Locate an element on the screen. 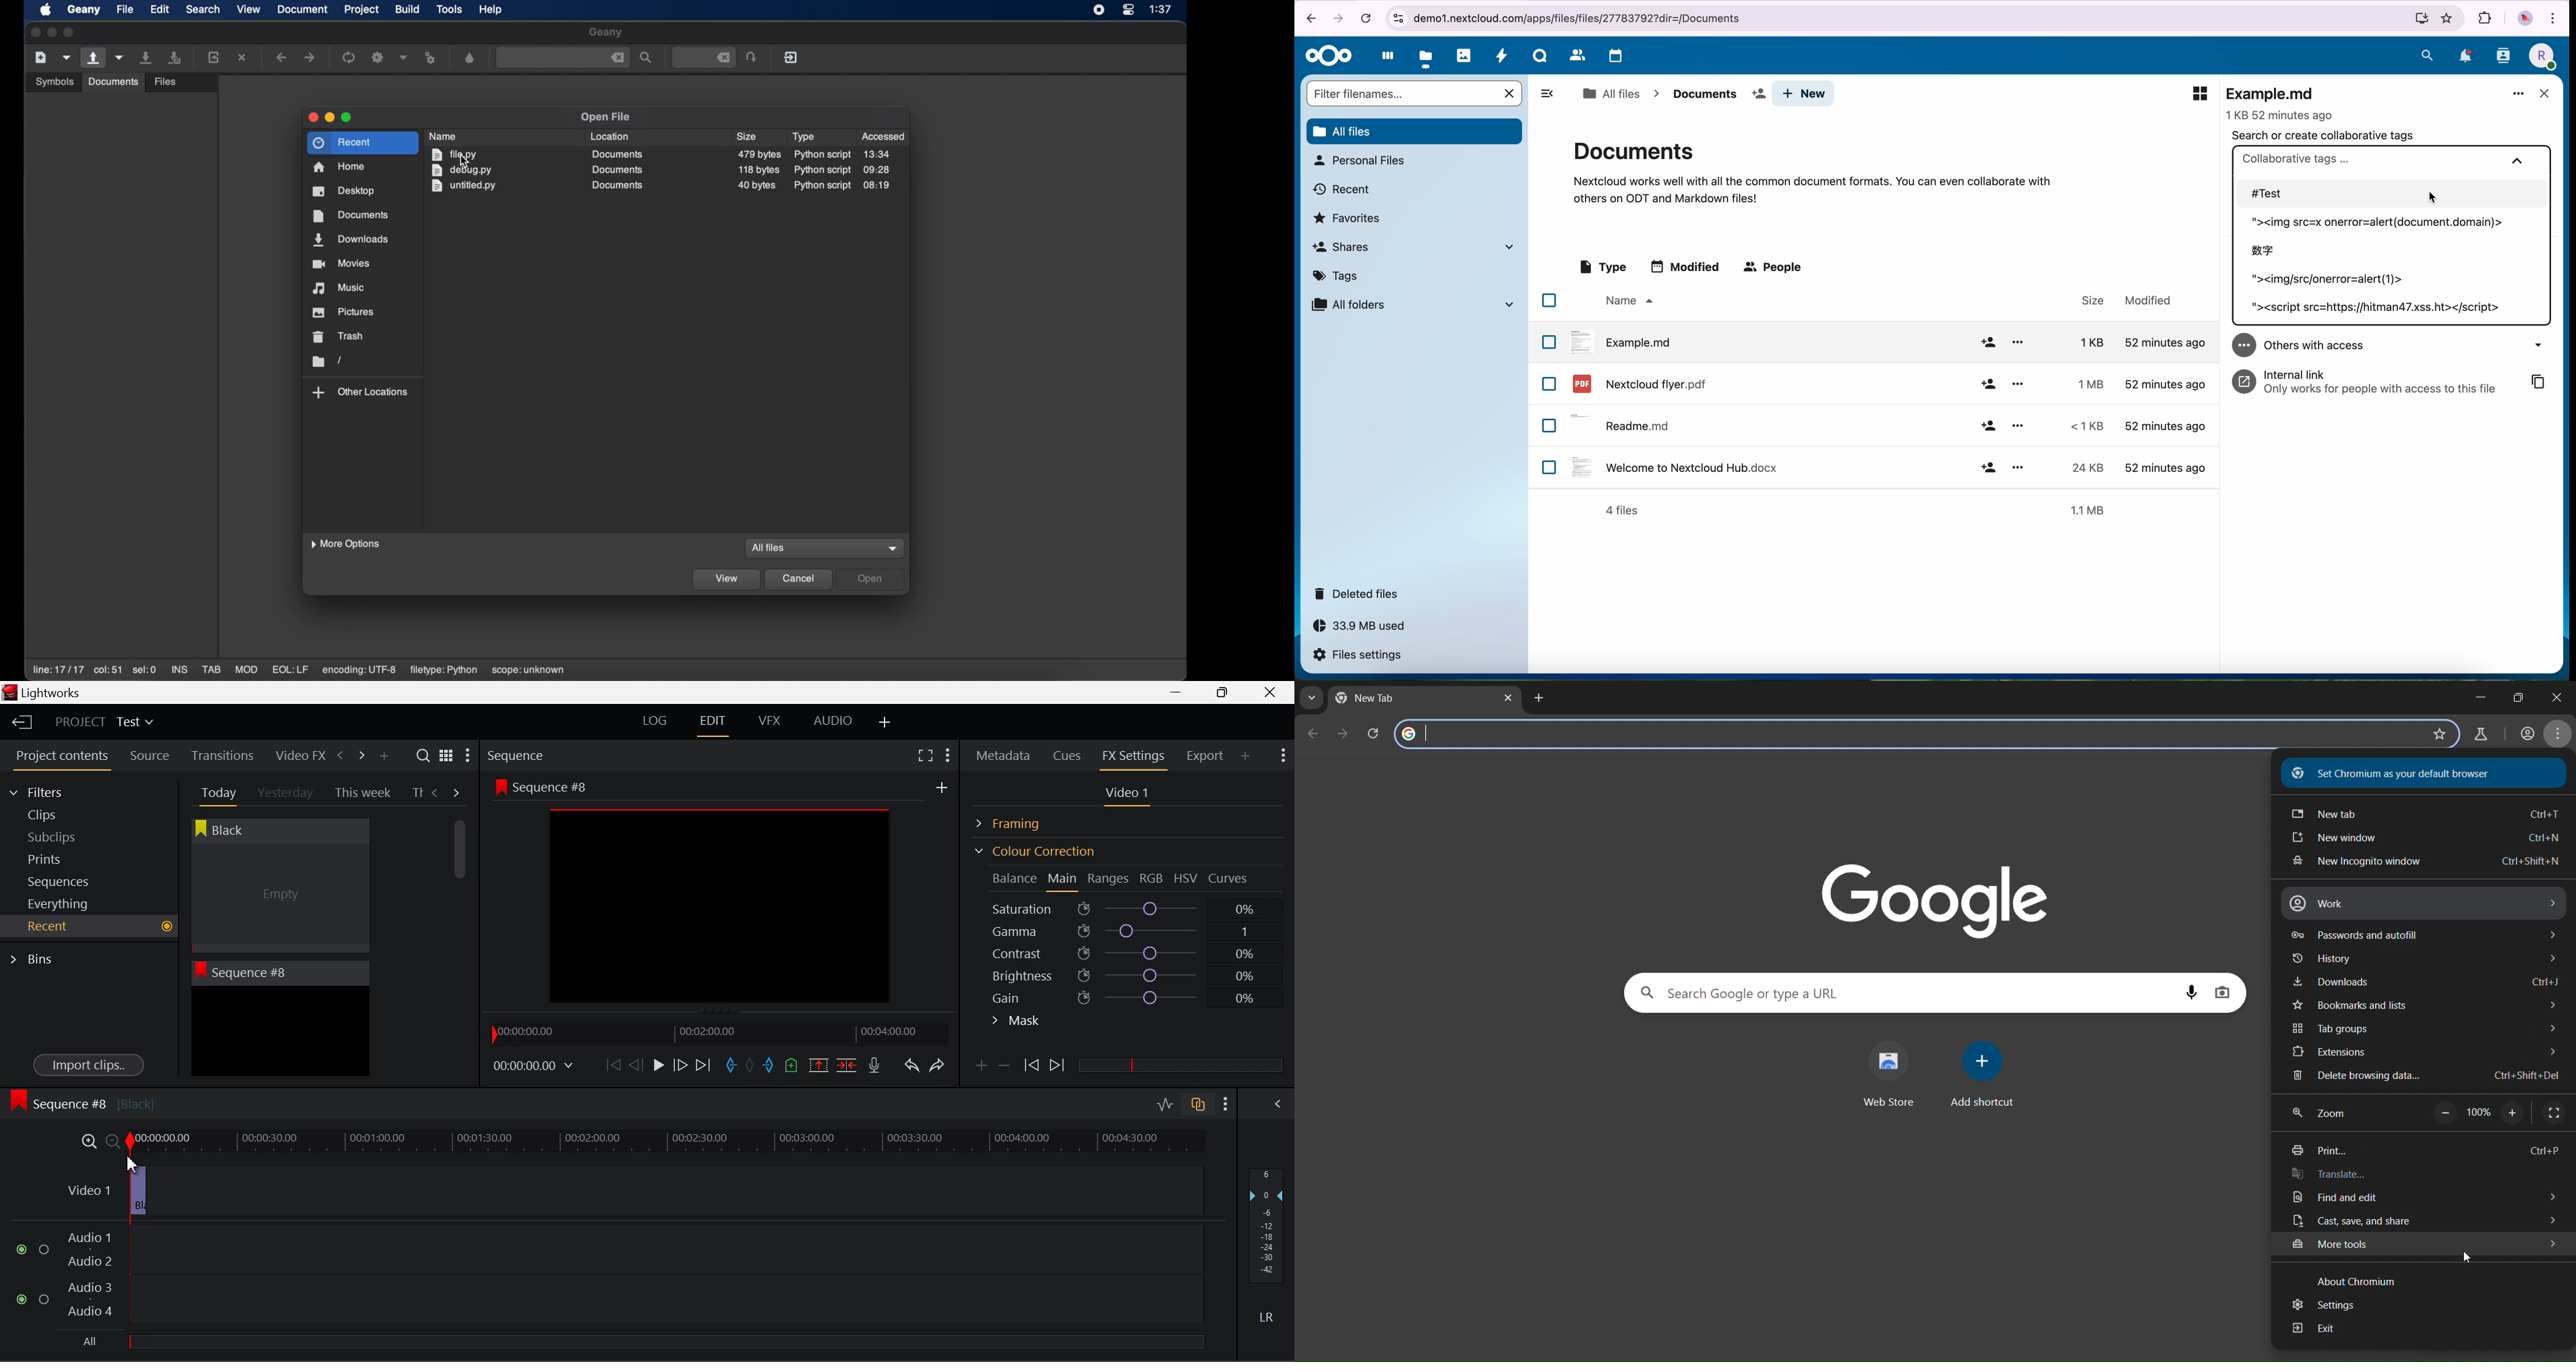 Image resolution: width=2576 pixels, height=1372 pixels. collapse is located at coordinates (2517, 159).